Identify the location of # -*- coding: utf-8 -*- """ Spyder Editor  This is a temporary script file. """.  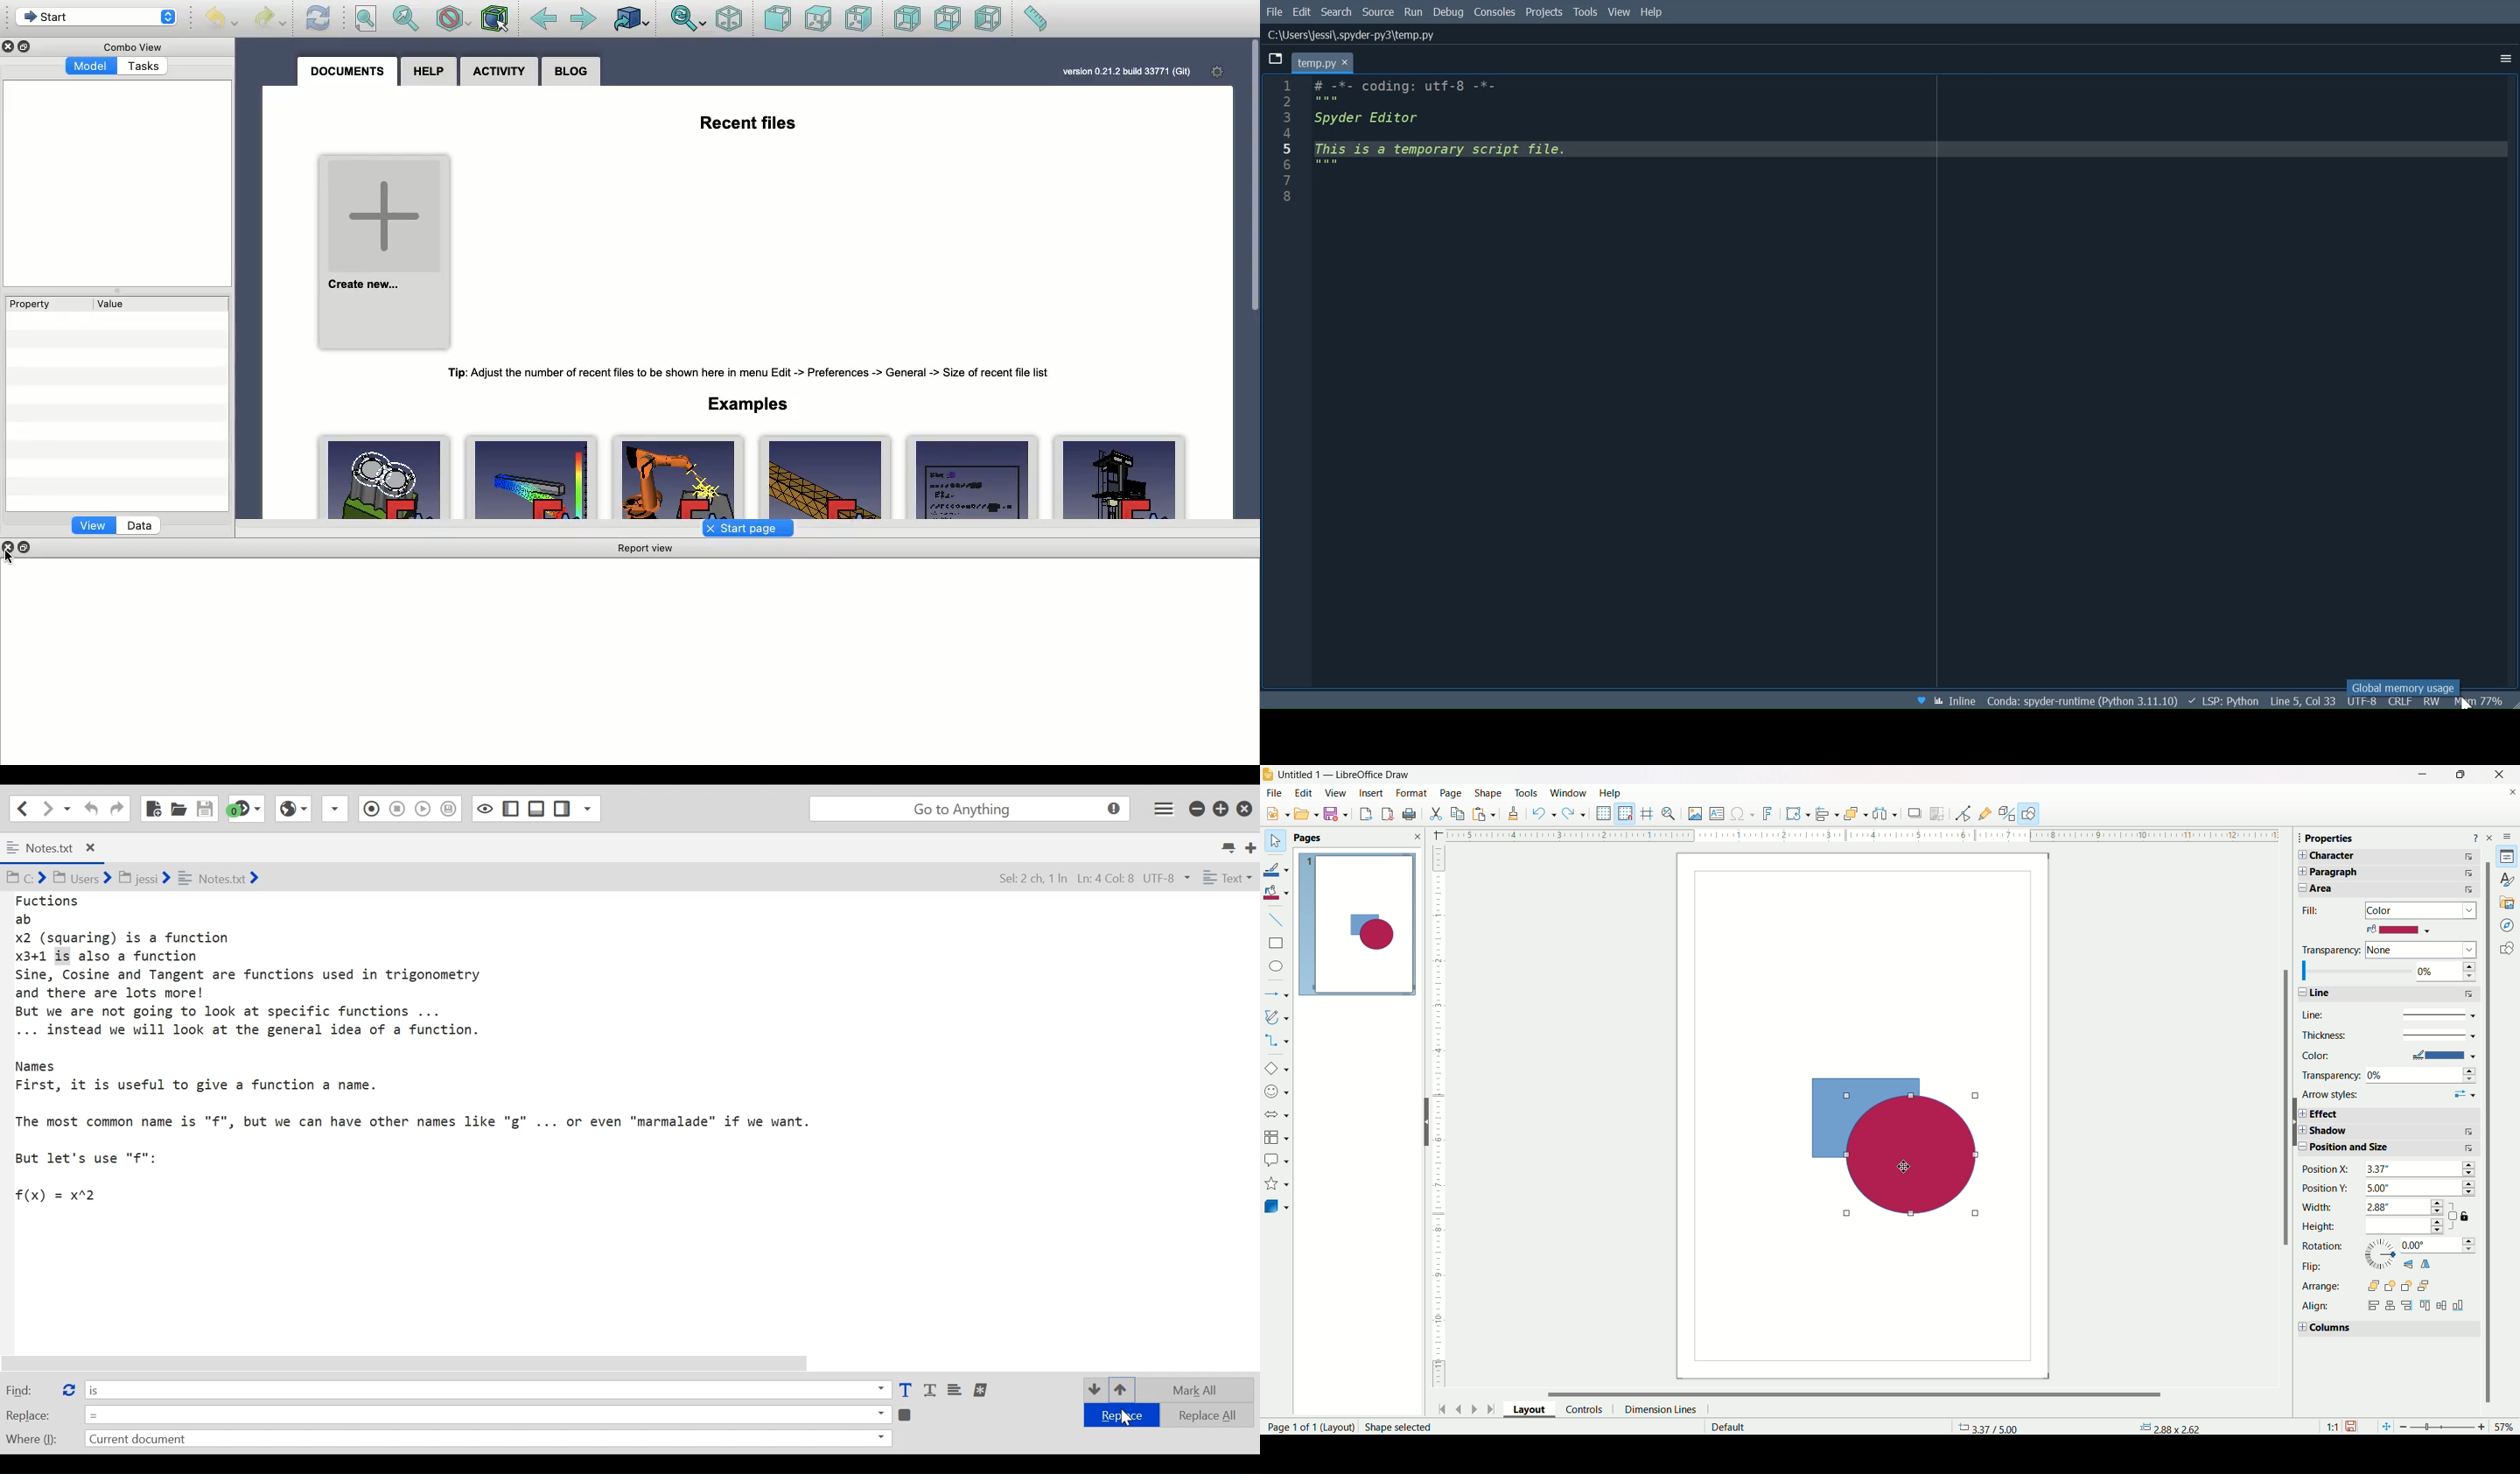
(1910, 376).